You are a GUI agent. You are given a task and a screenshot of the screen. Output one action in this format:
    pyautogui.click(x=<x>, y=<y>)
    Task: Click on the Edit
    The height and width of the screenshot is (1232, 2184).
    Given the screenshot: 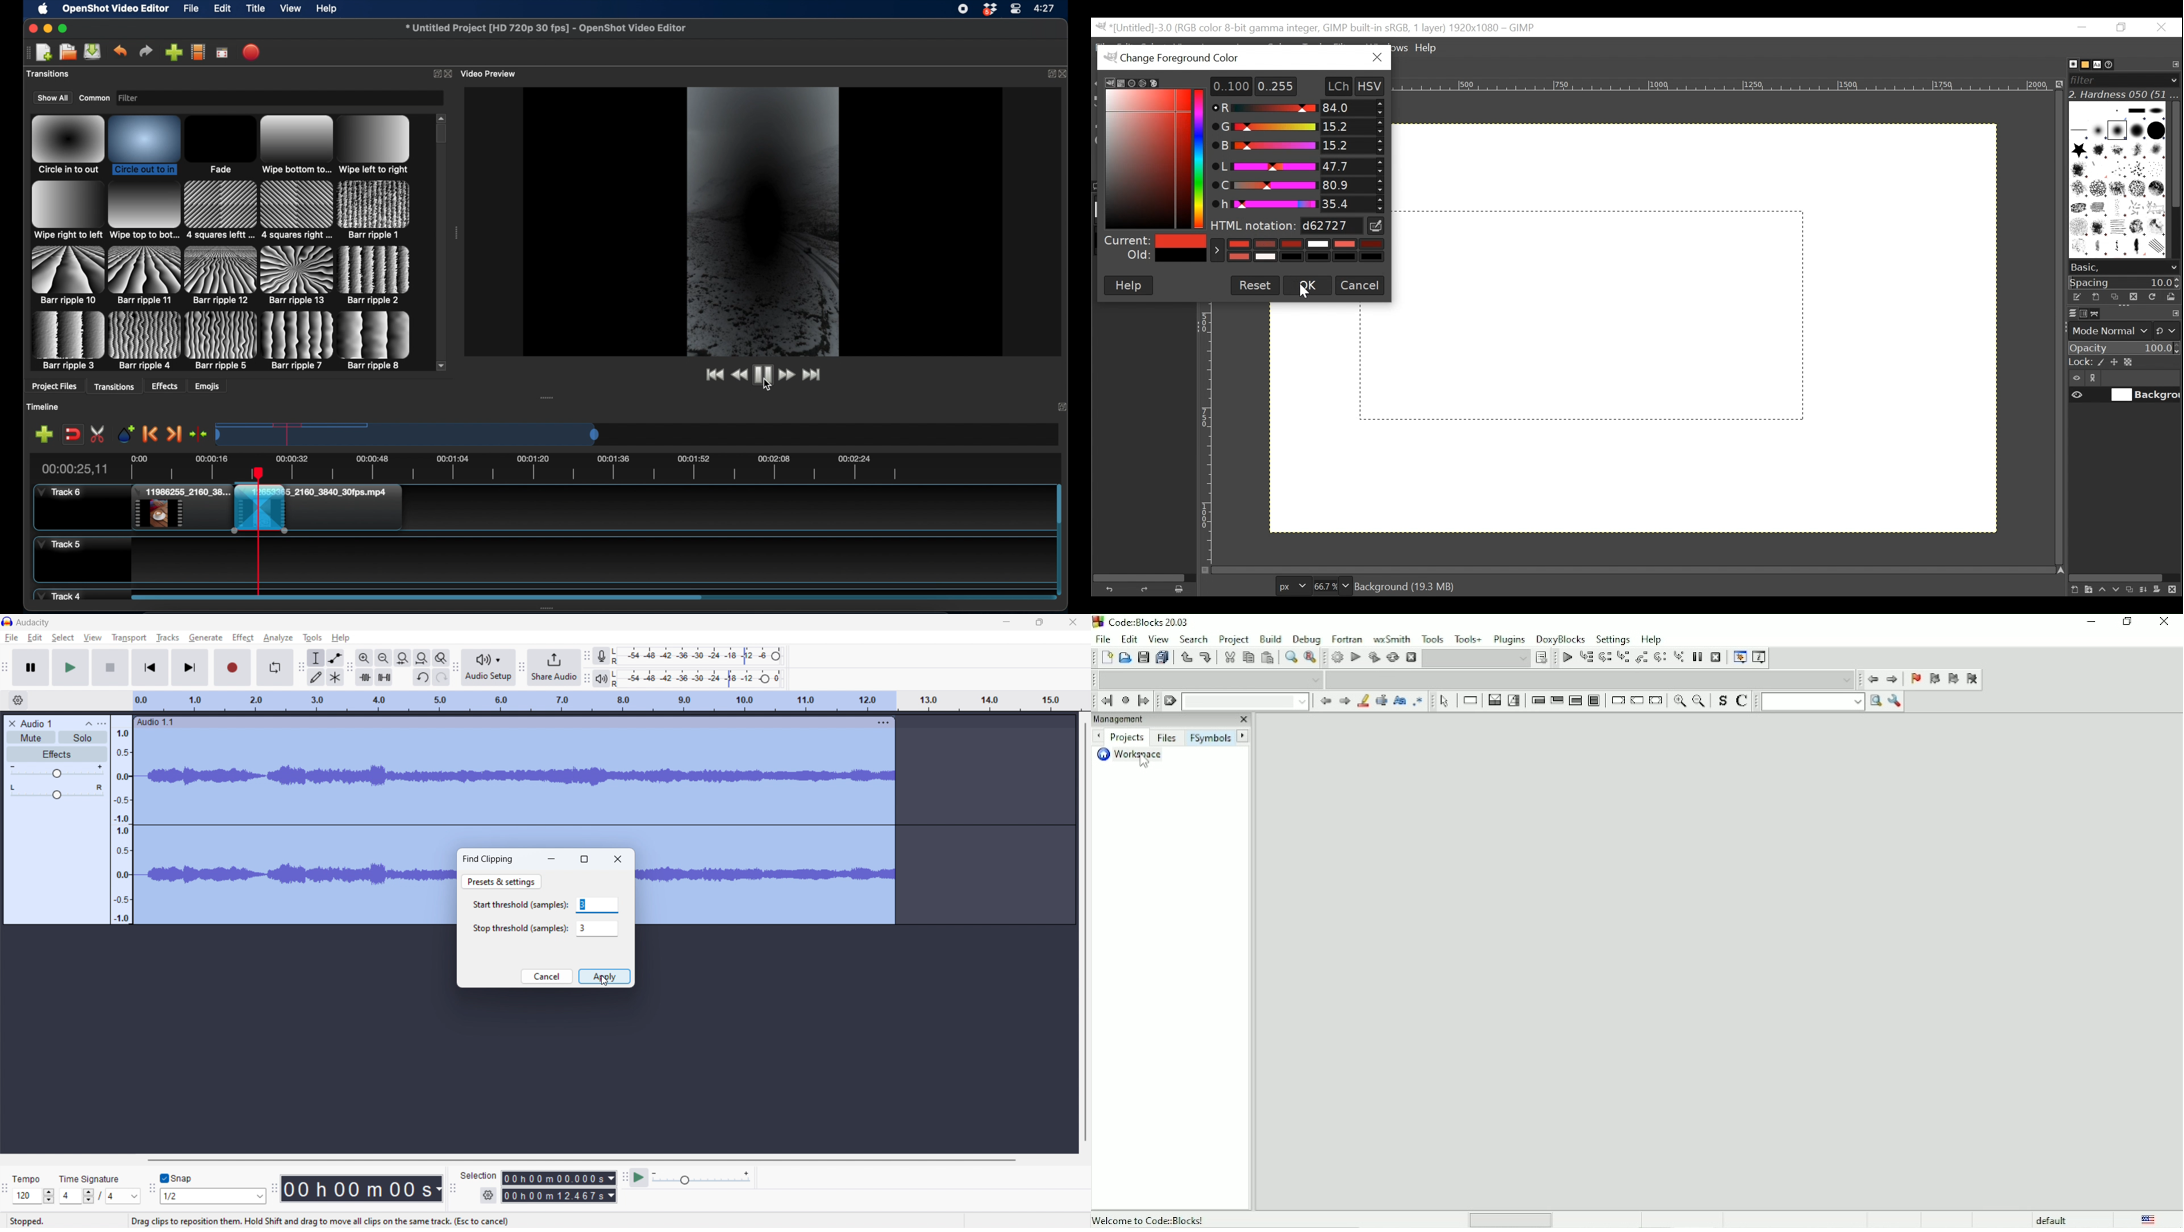 What is the action you would take?
    pyautogui.click(x=1129, y=638)
    